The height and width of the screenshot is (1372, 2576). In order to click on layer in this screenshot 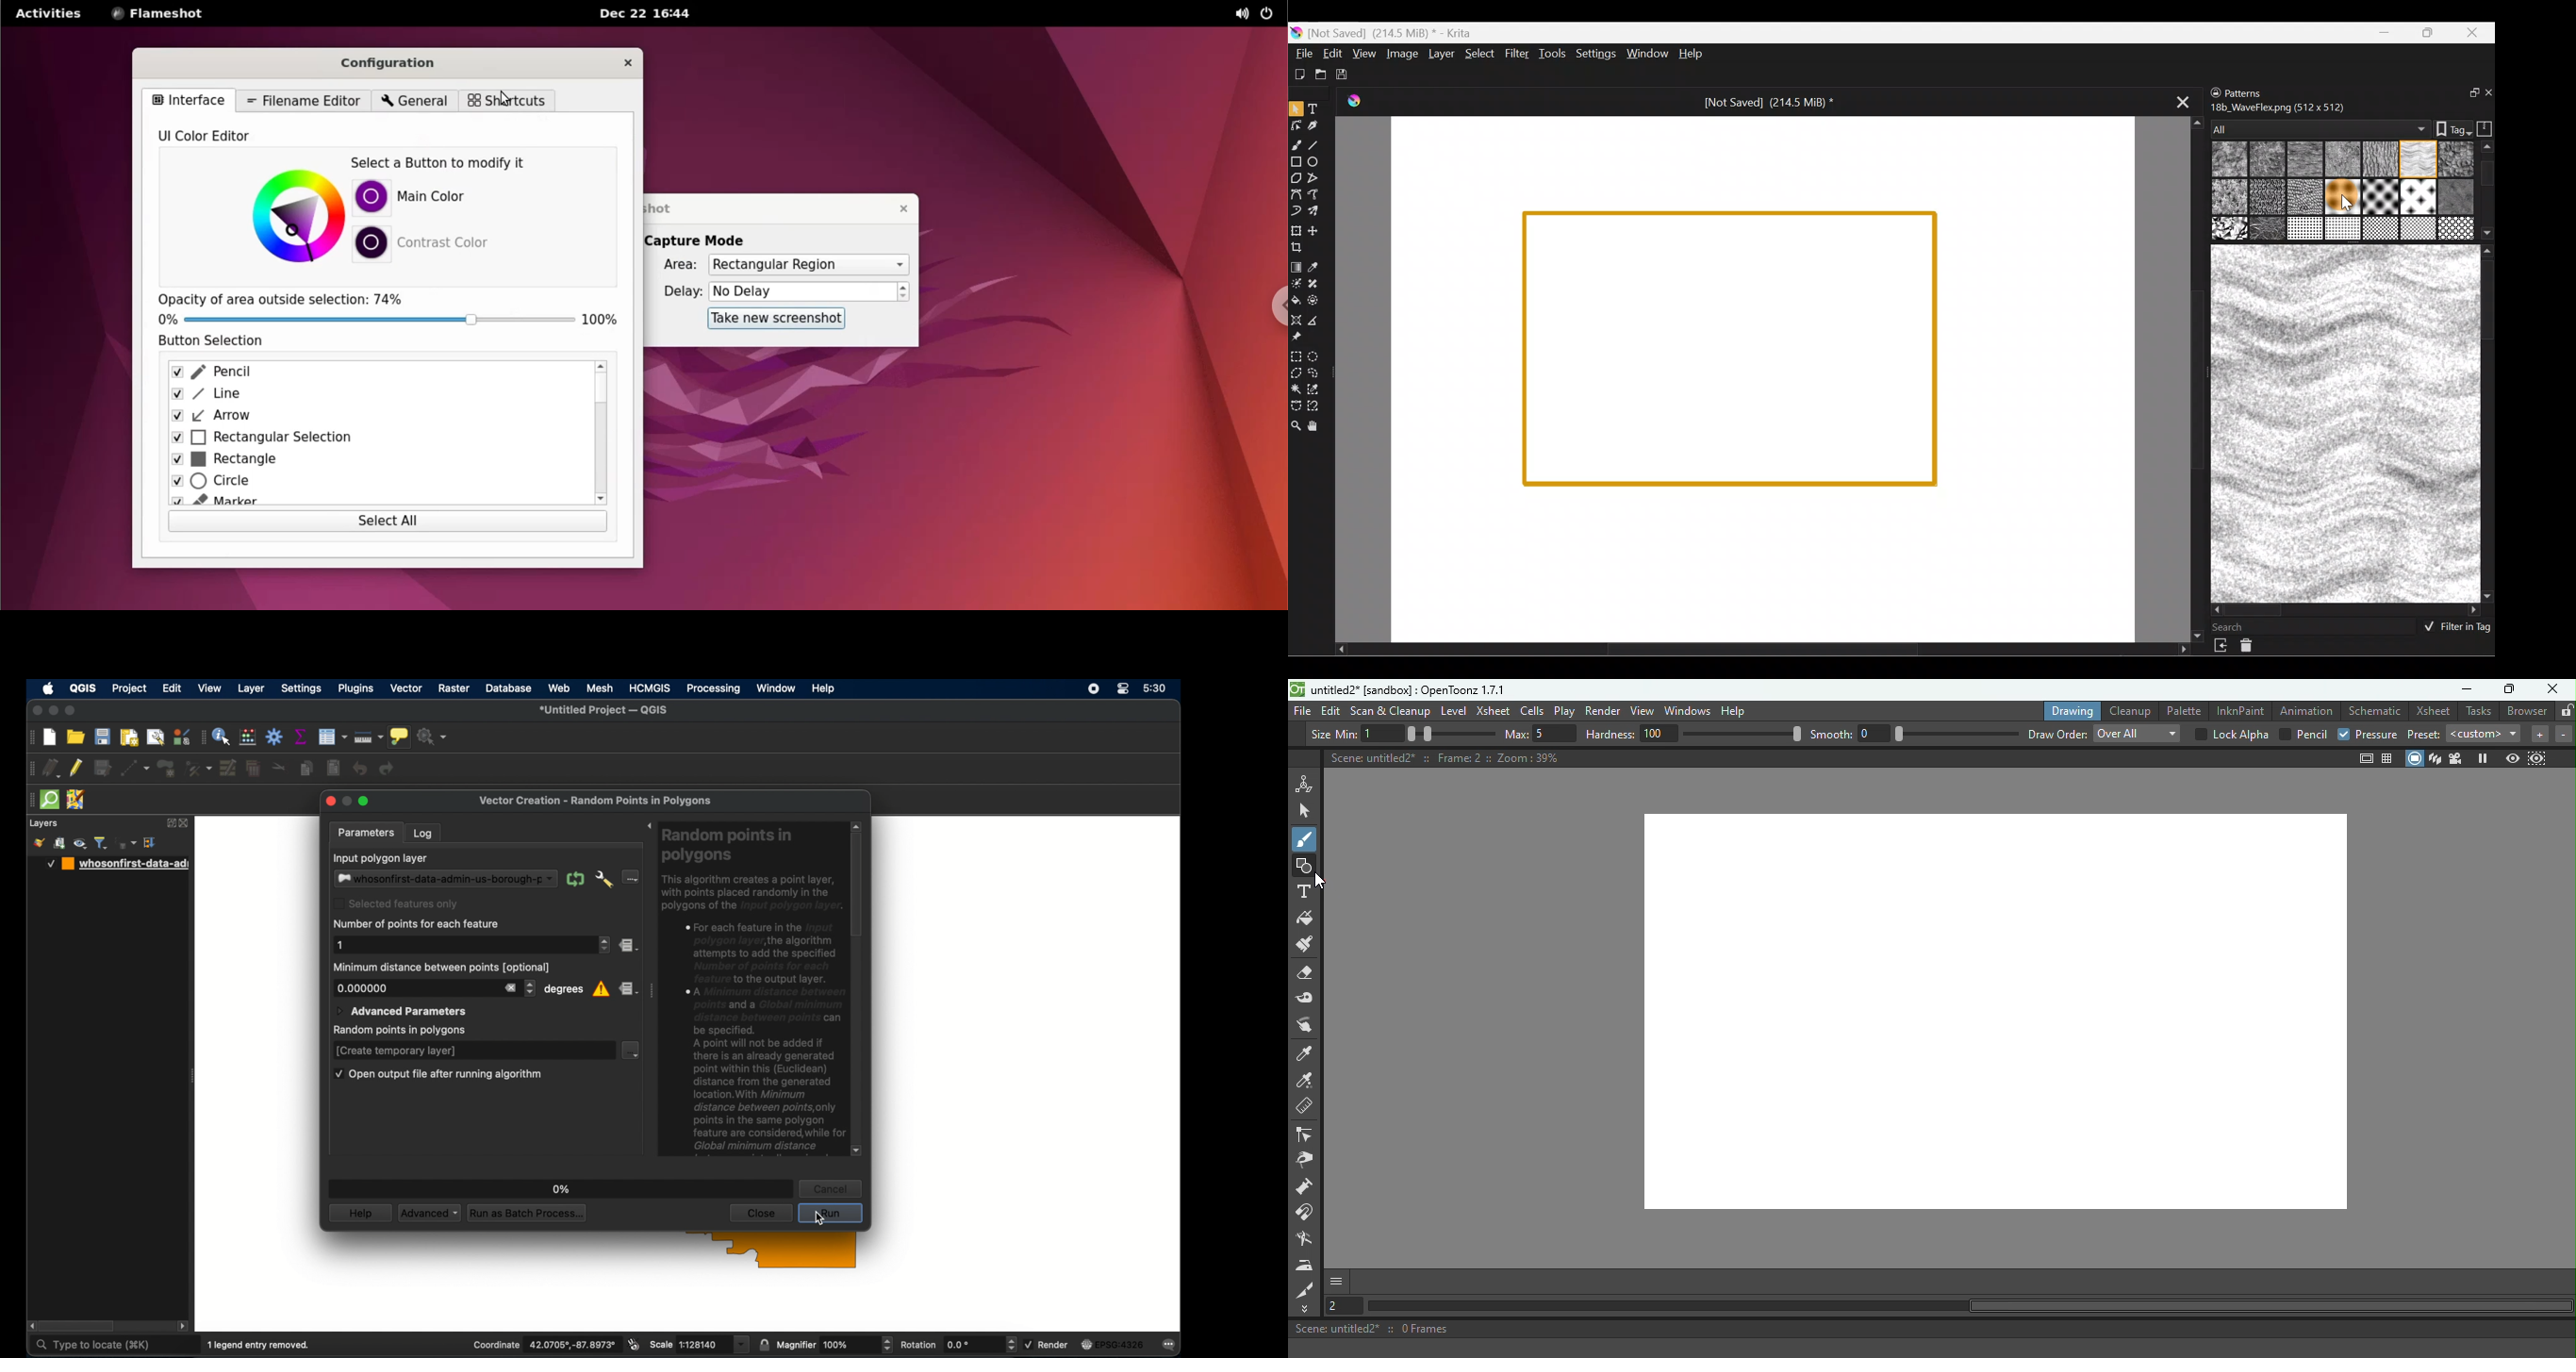, I will do `click(251, 688)`.